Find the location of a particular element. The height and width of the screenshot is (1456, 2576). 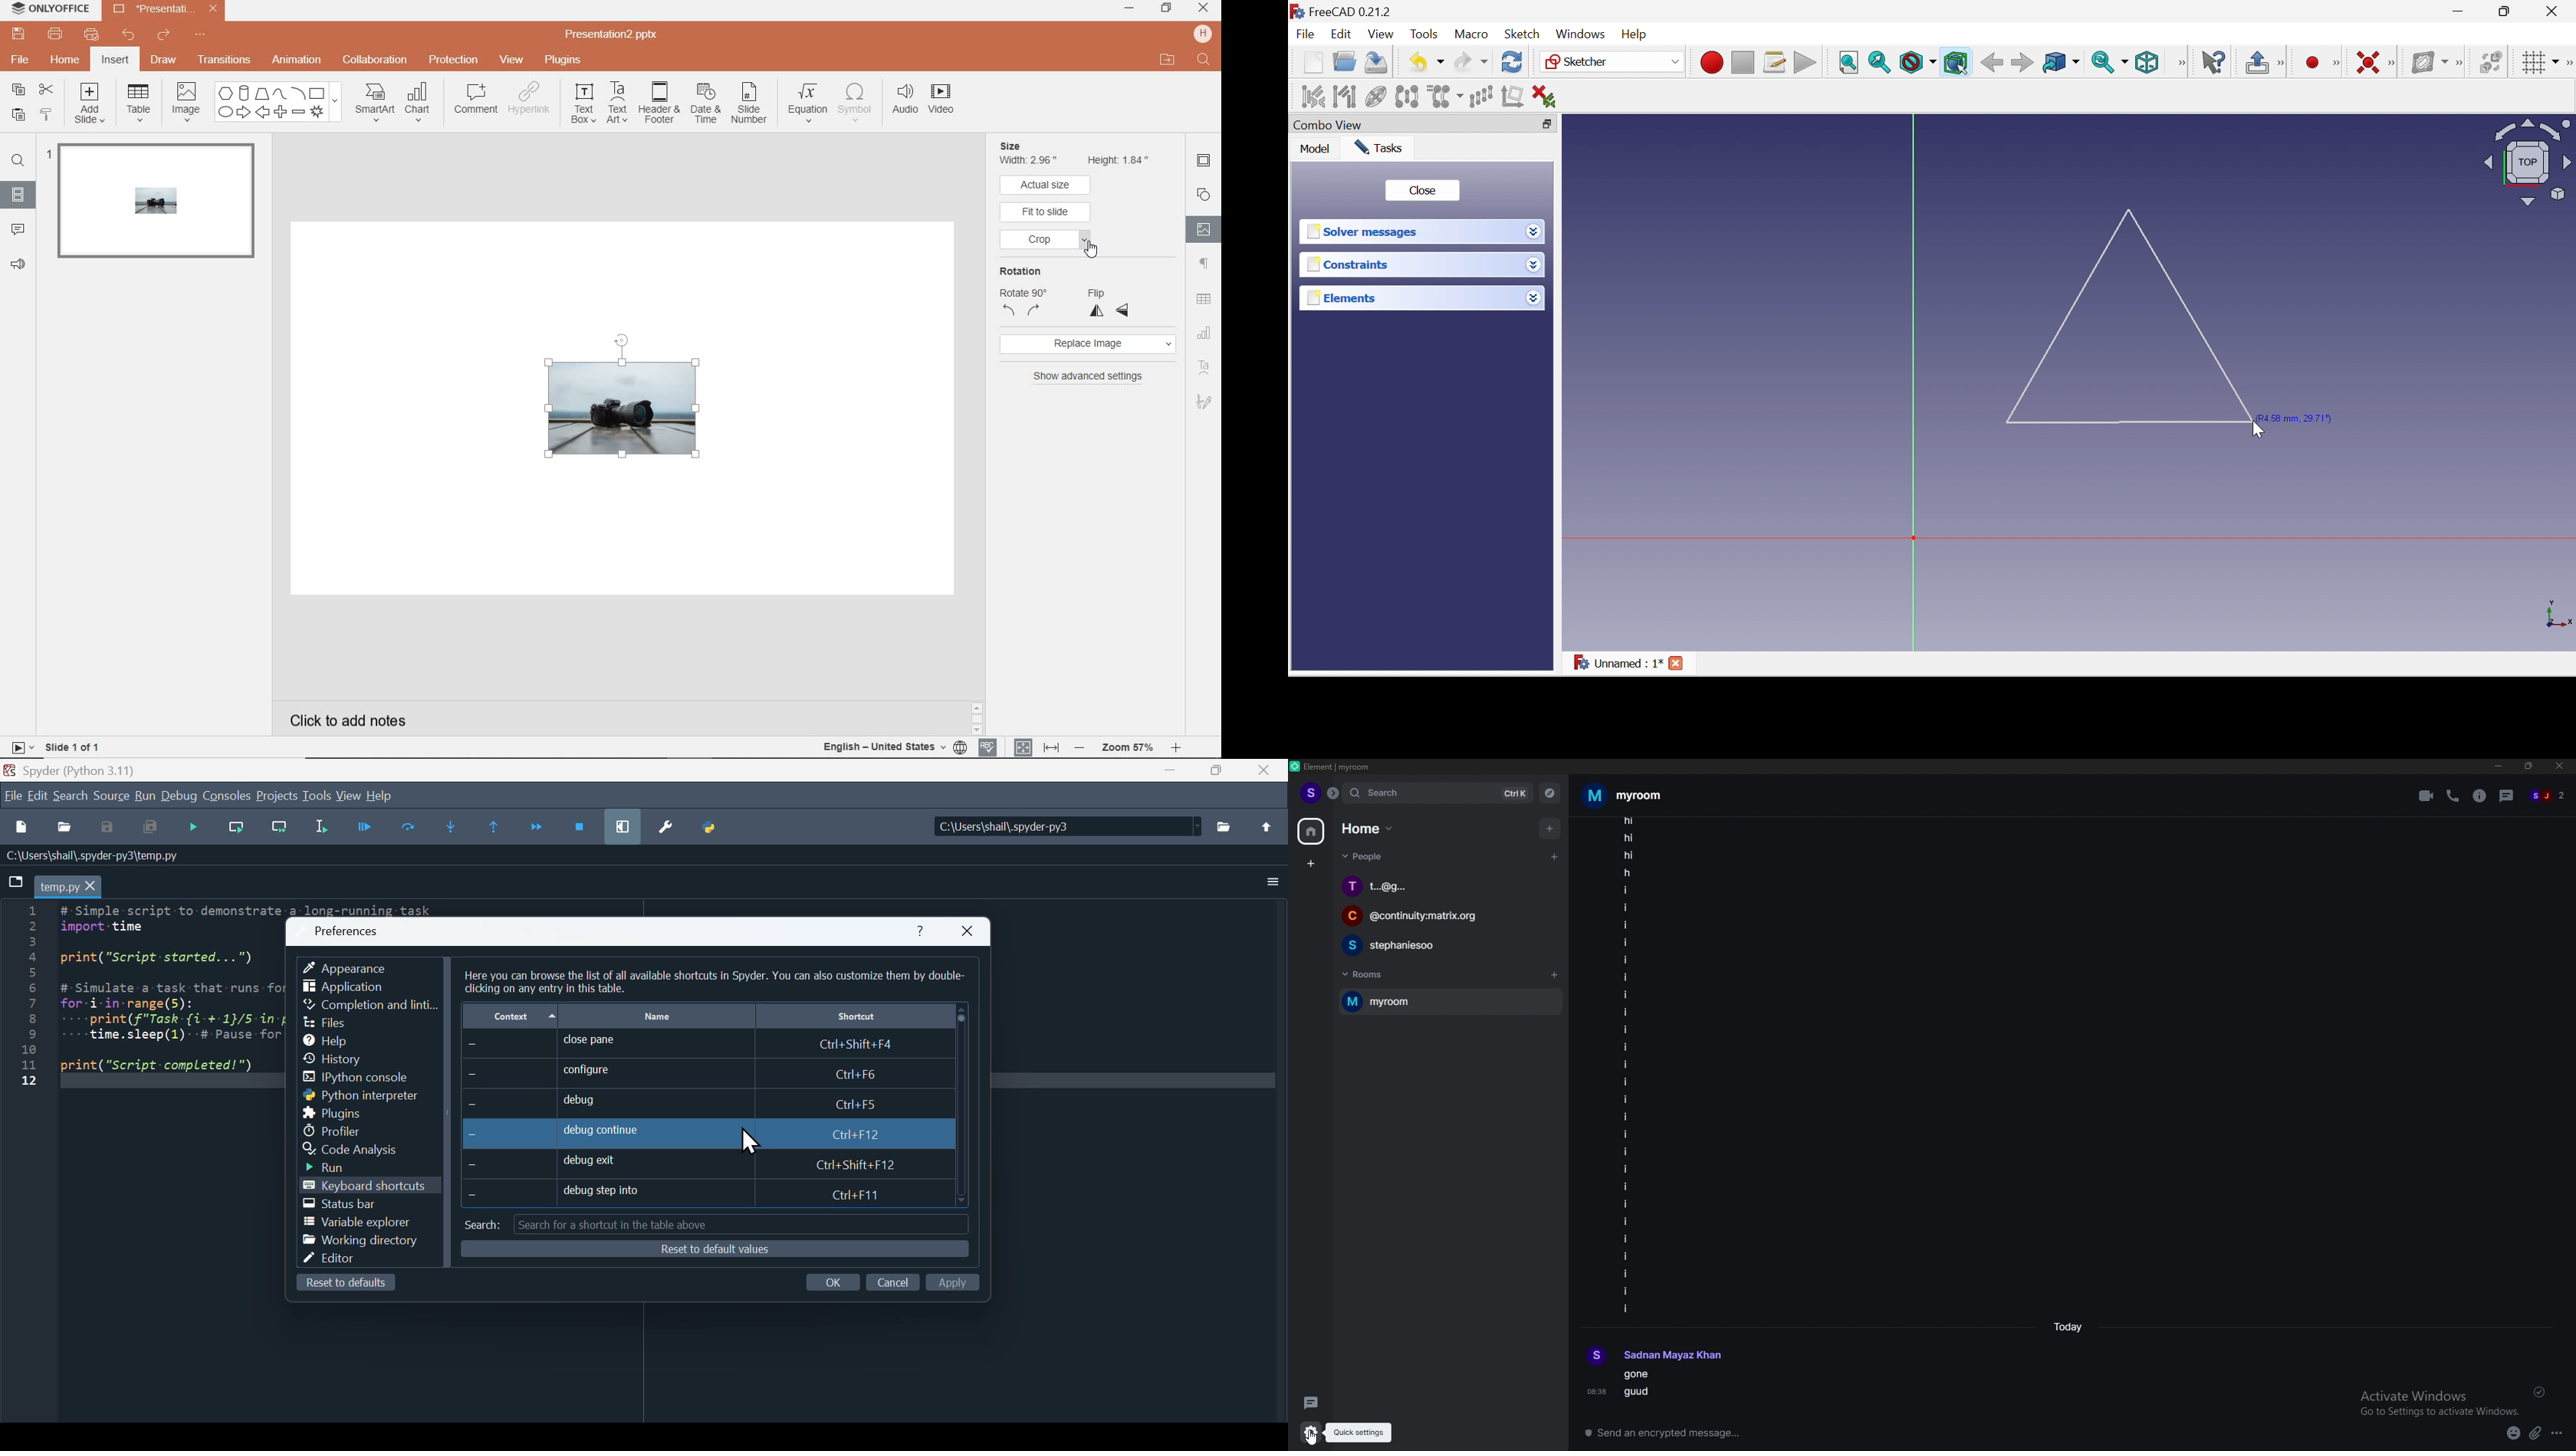

replace image is located at coordinates (1090, 344).